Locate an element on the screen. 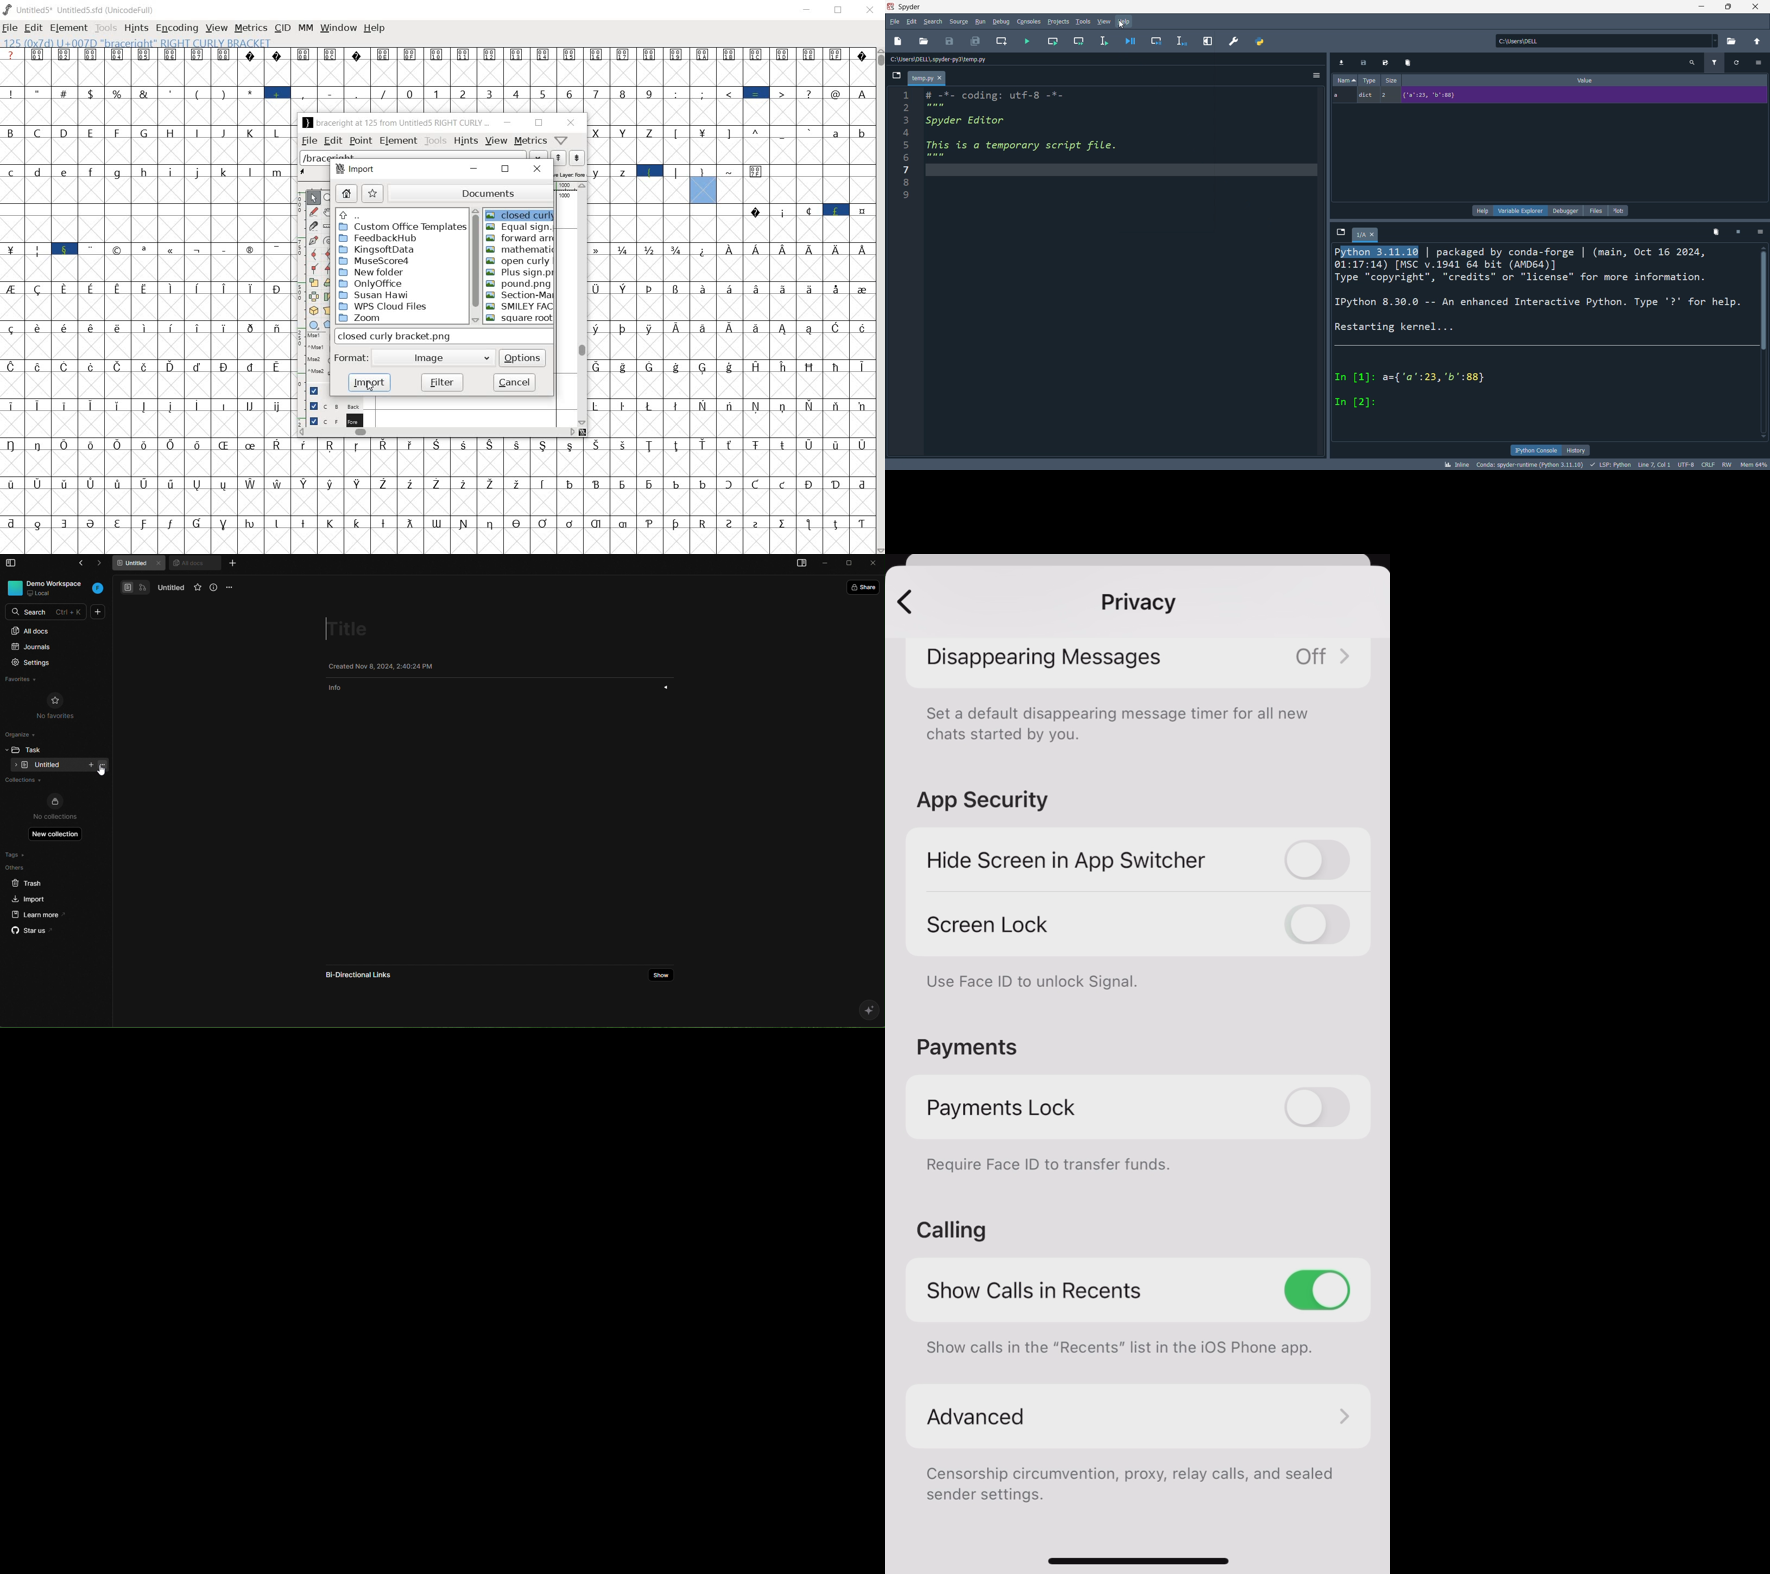  home is located at coordinates (346, 194).